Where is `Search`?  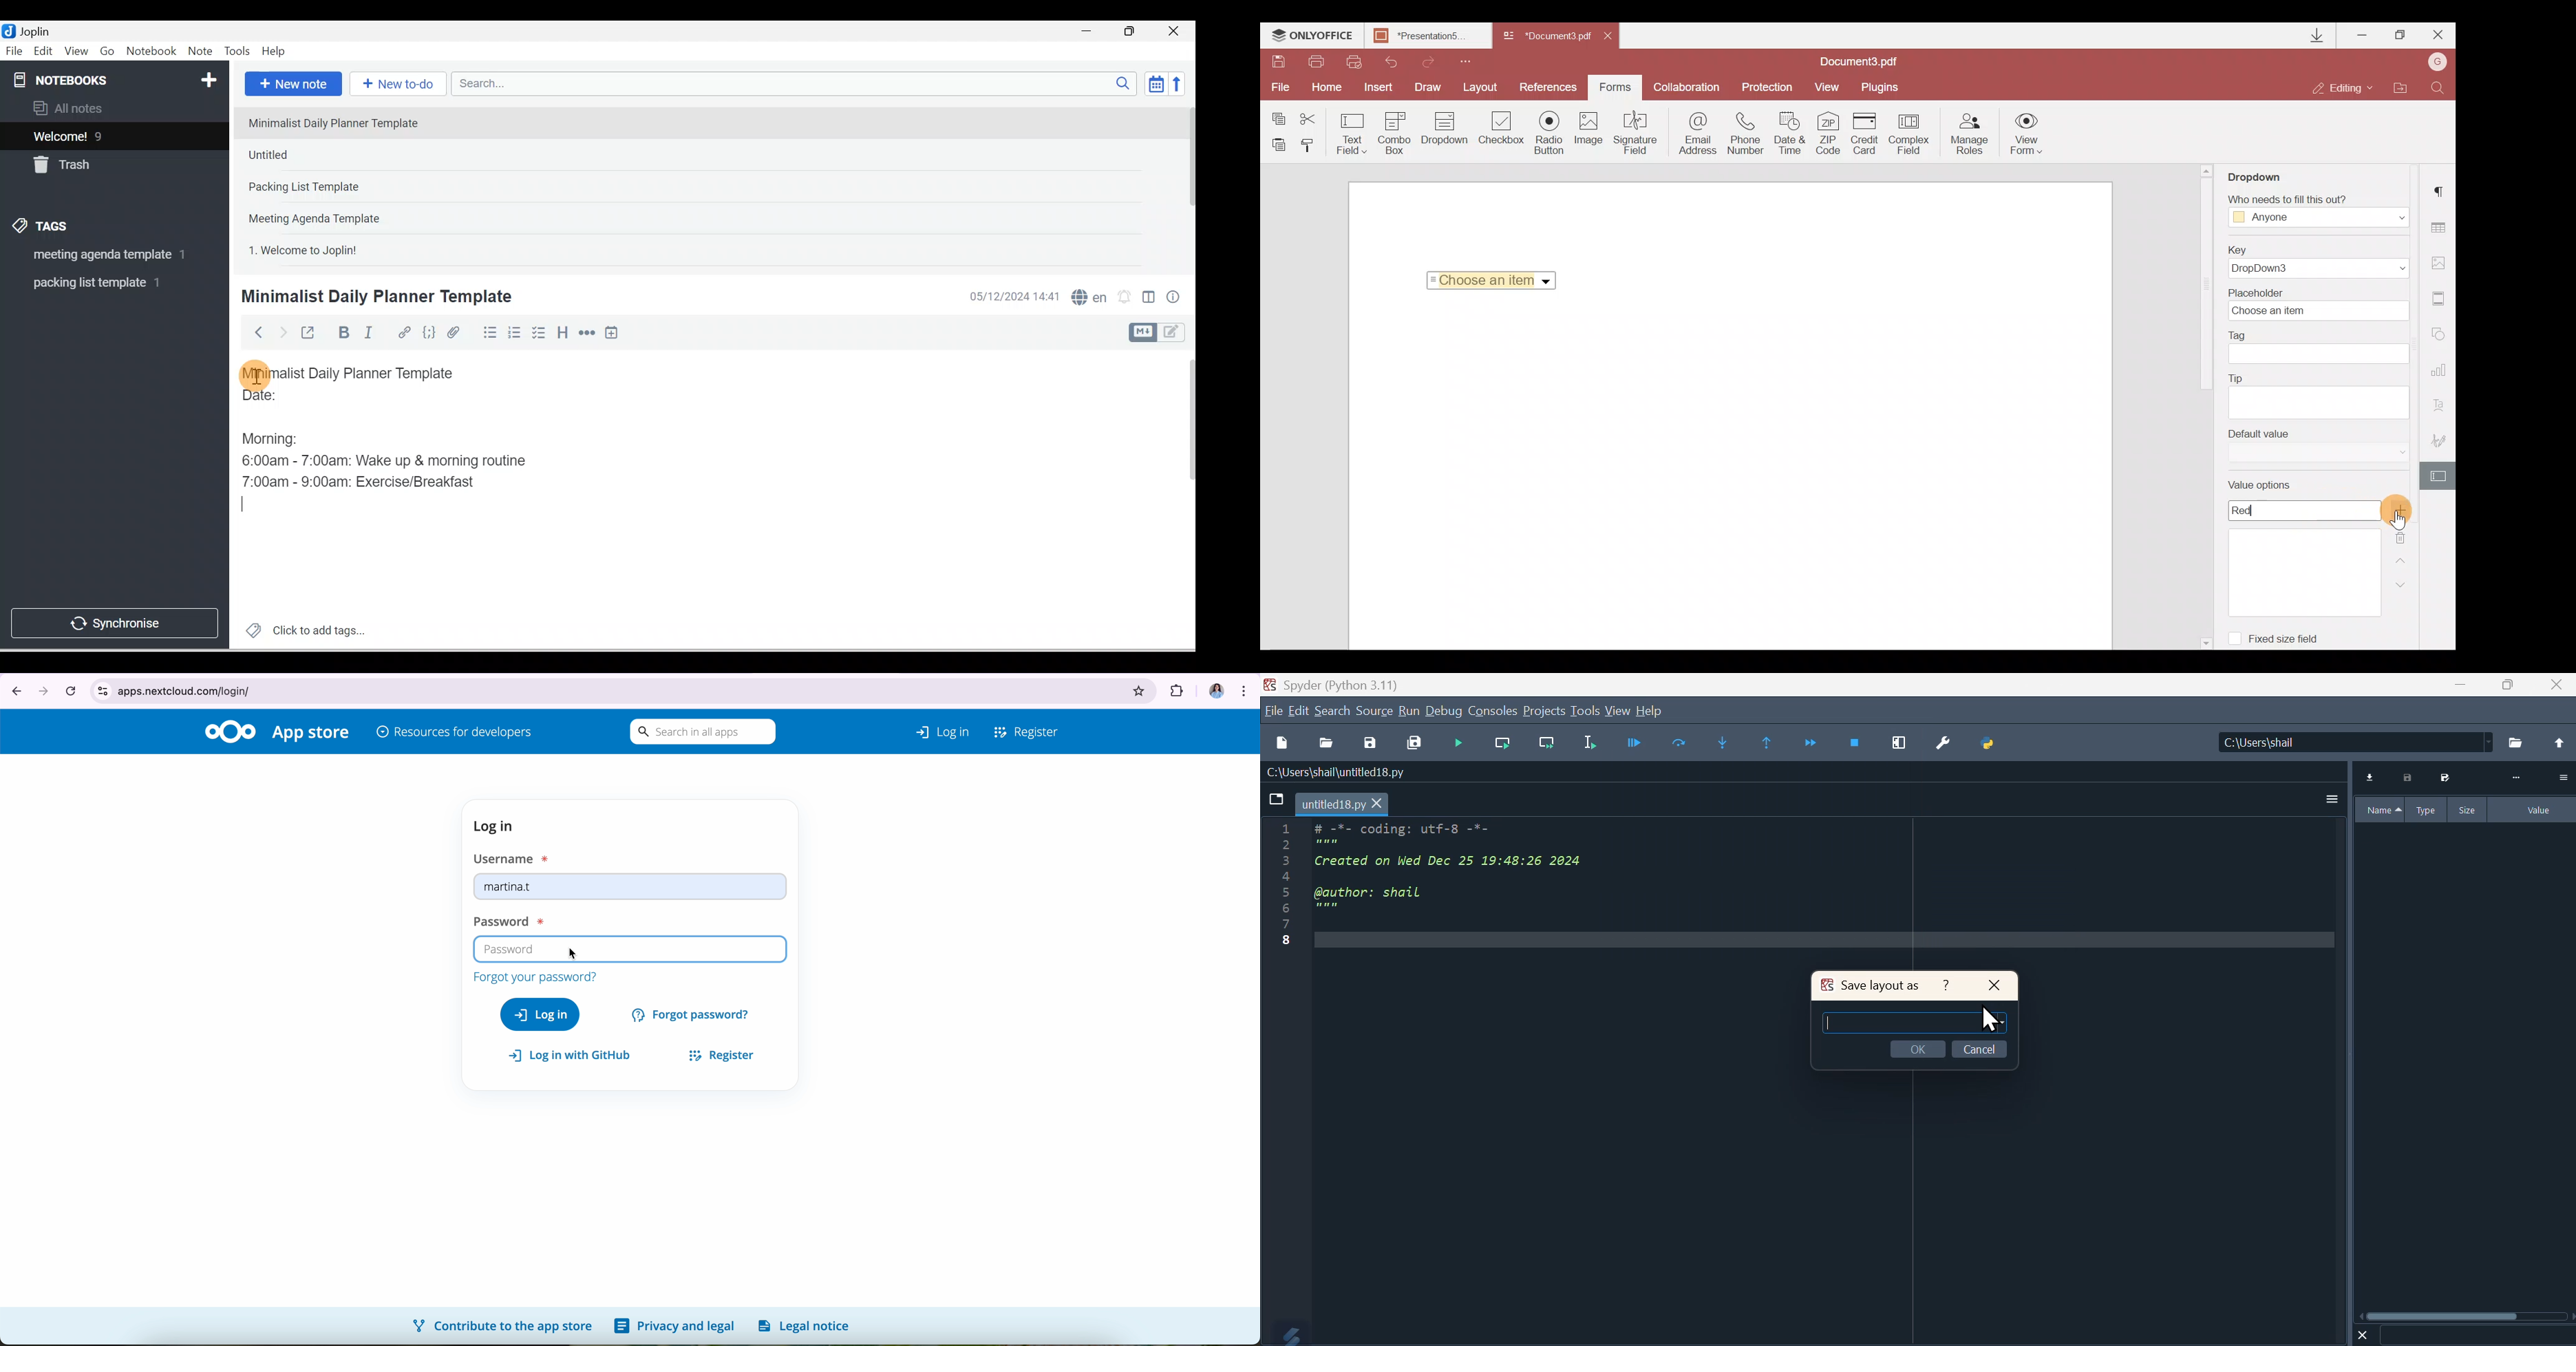
Search is located at coordinates (1333, 711).